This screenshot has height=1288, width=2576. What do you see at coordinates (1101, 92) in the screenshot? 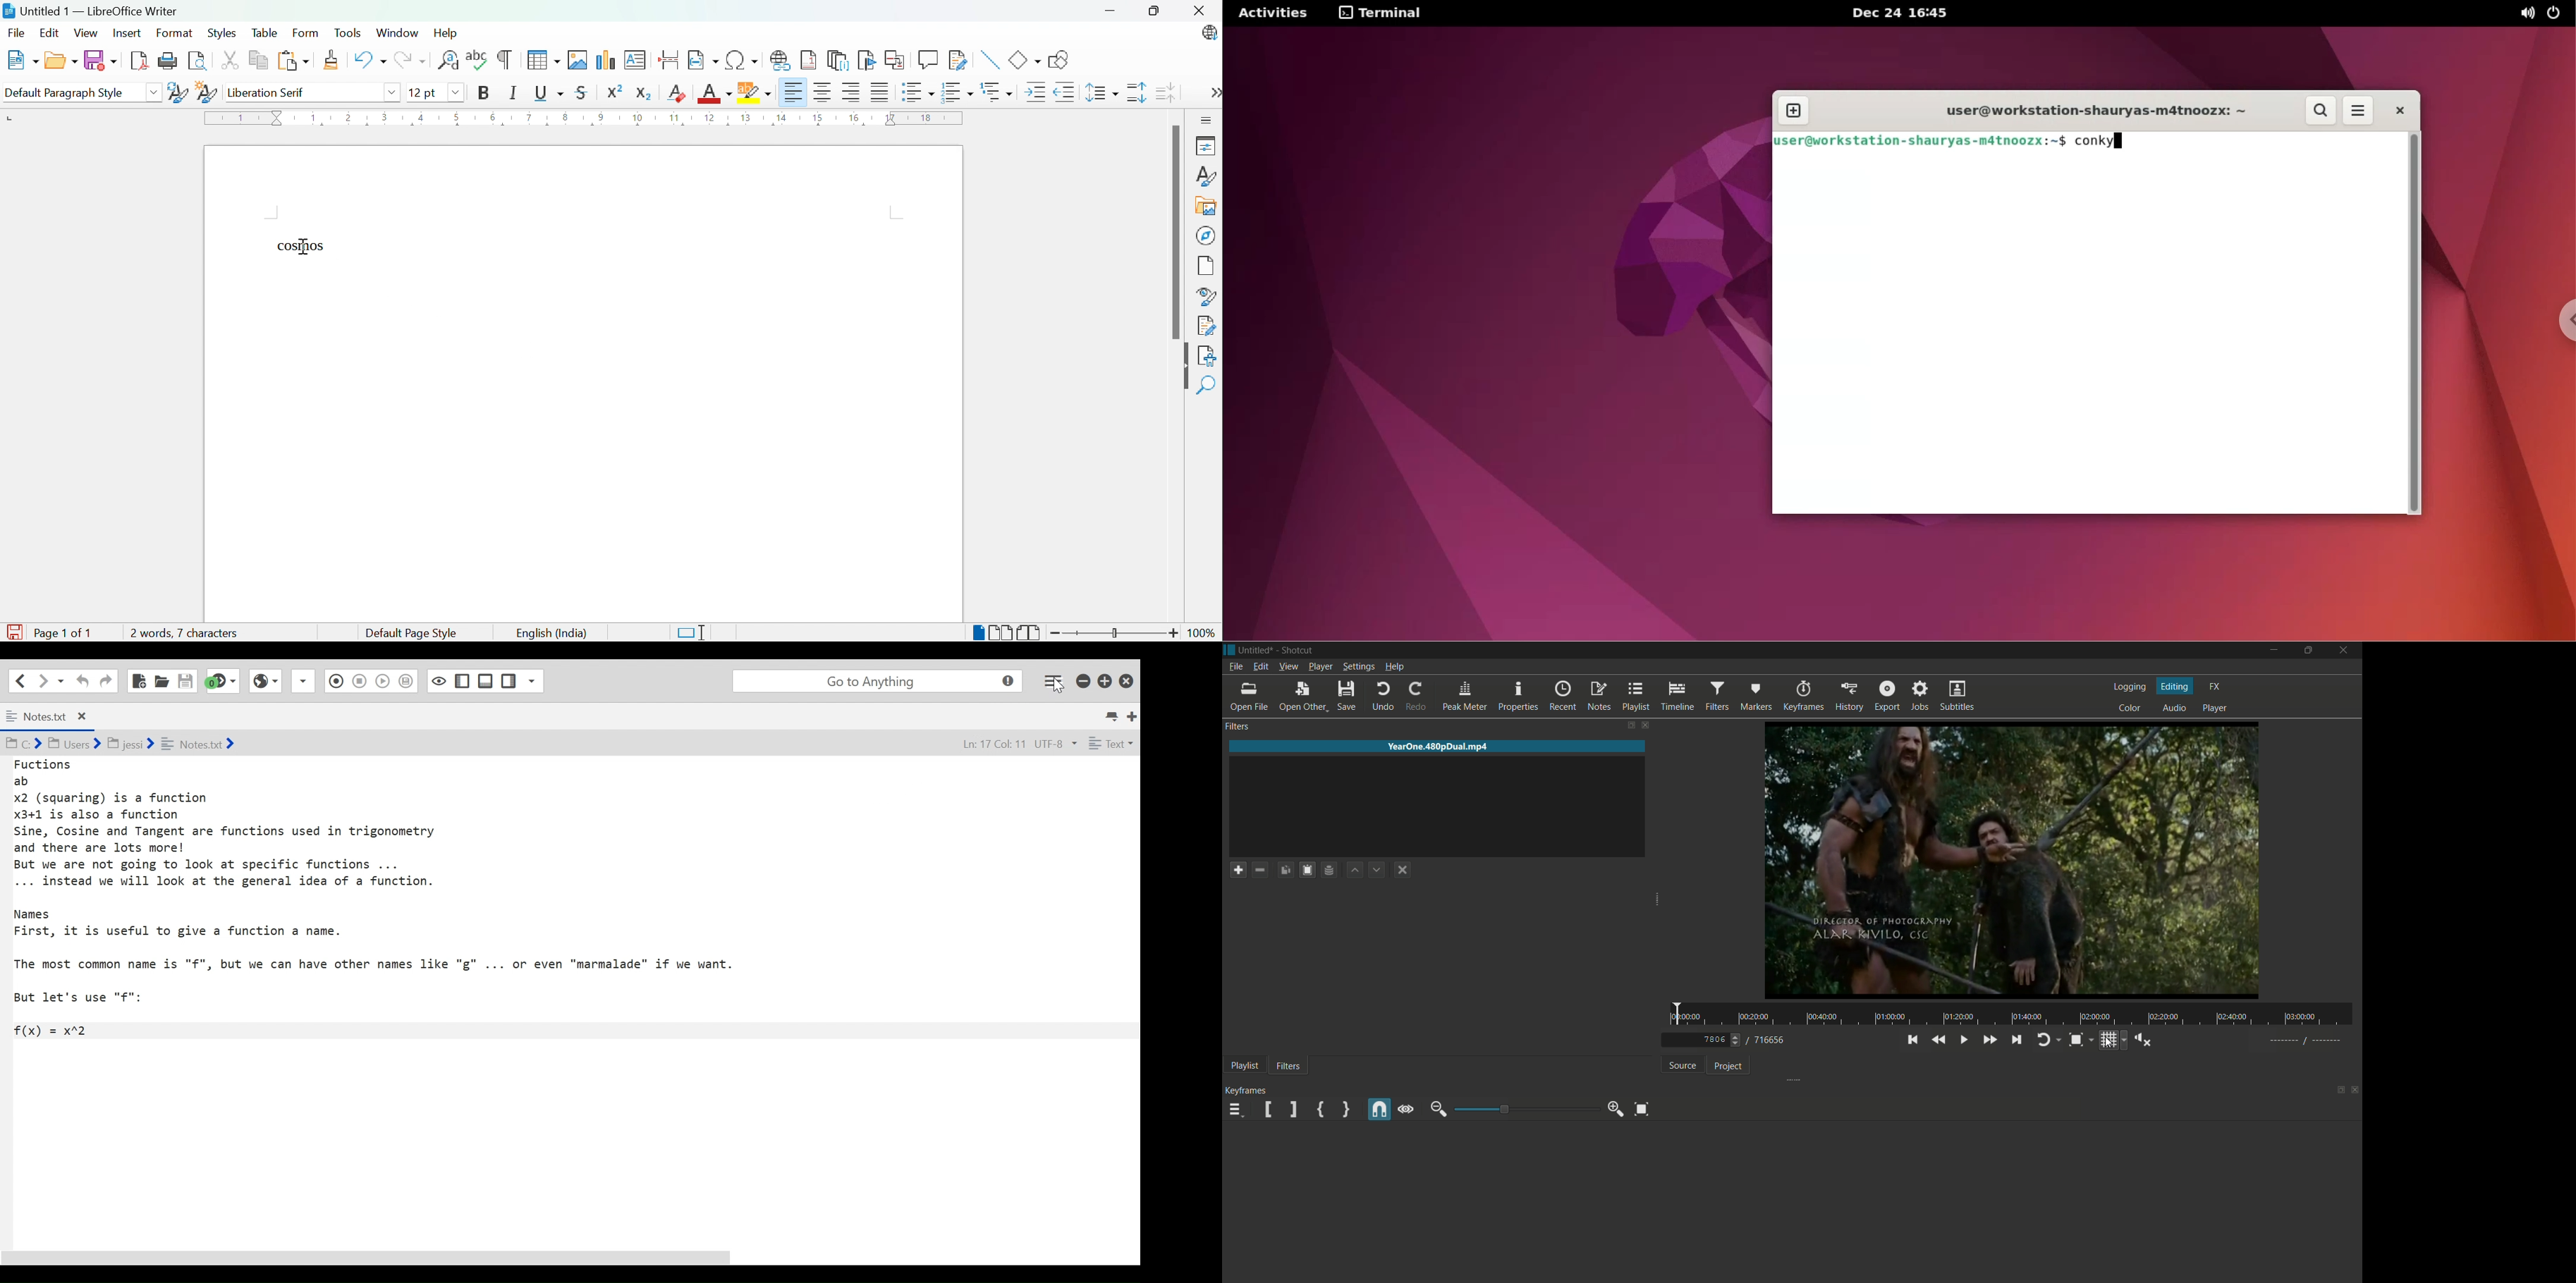
I see `Set line spacing` at bounding box center [1101, 92].